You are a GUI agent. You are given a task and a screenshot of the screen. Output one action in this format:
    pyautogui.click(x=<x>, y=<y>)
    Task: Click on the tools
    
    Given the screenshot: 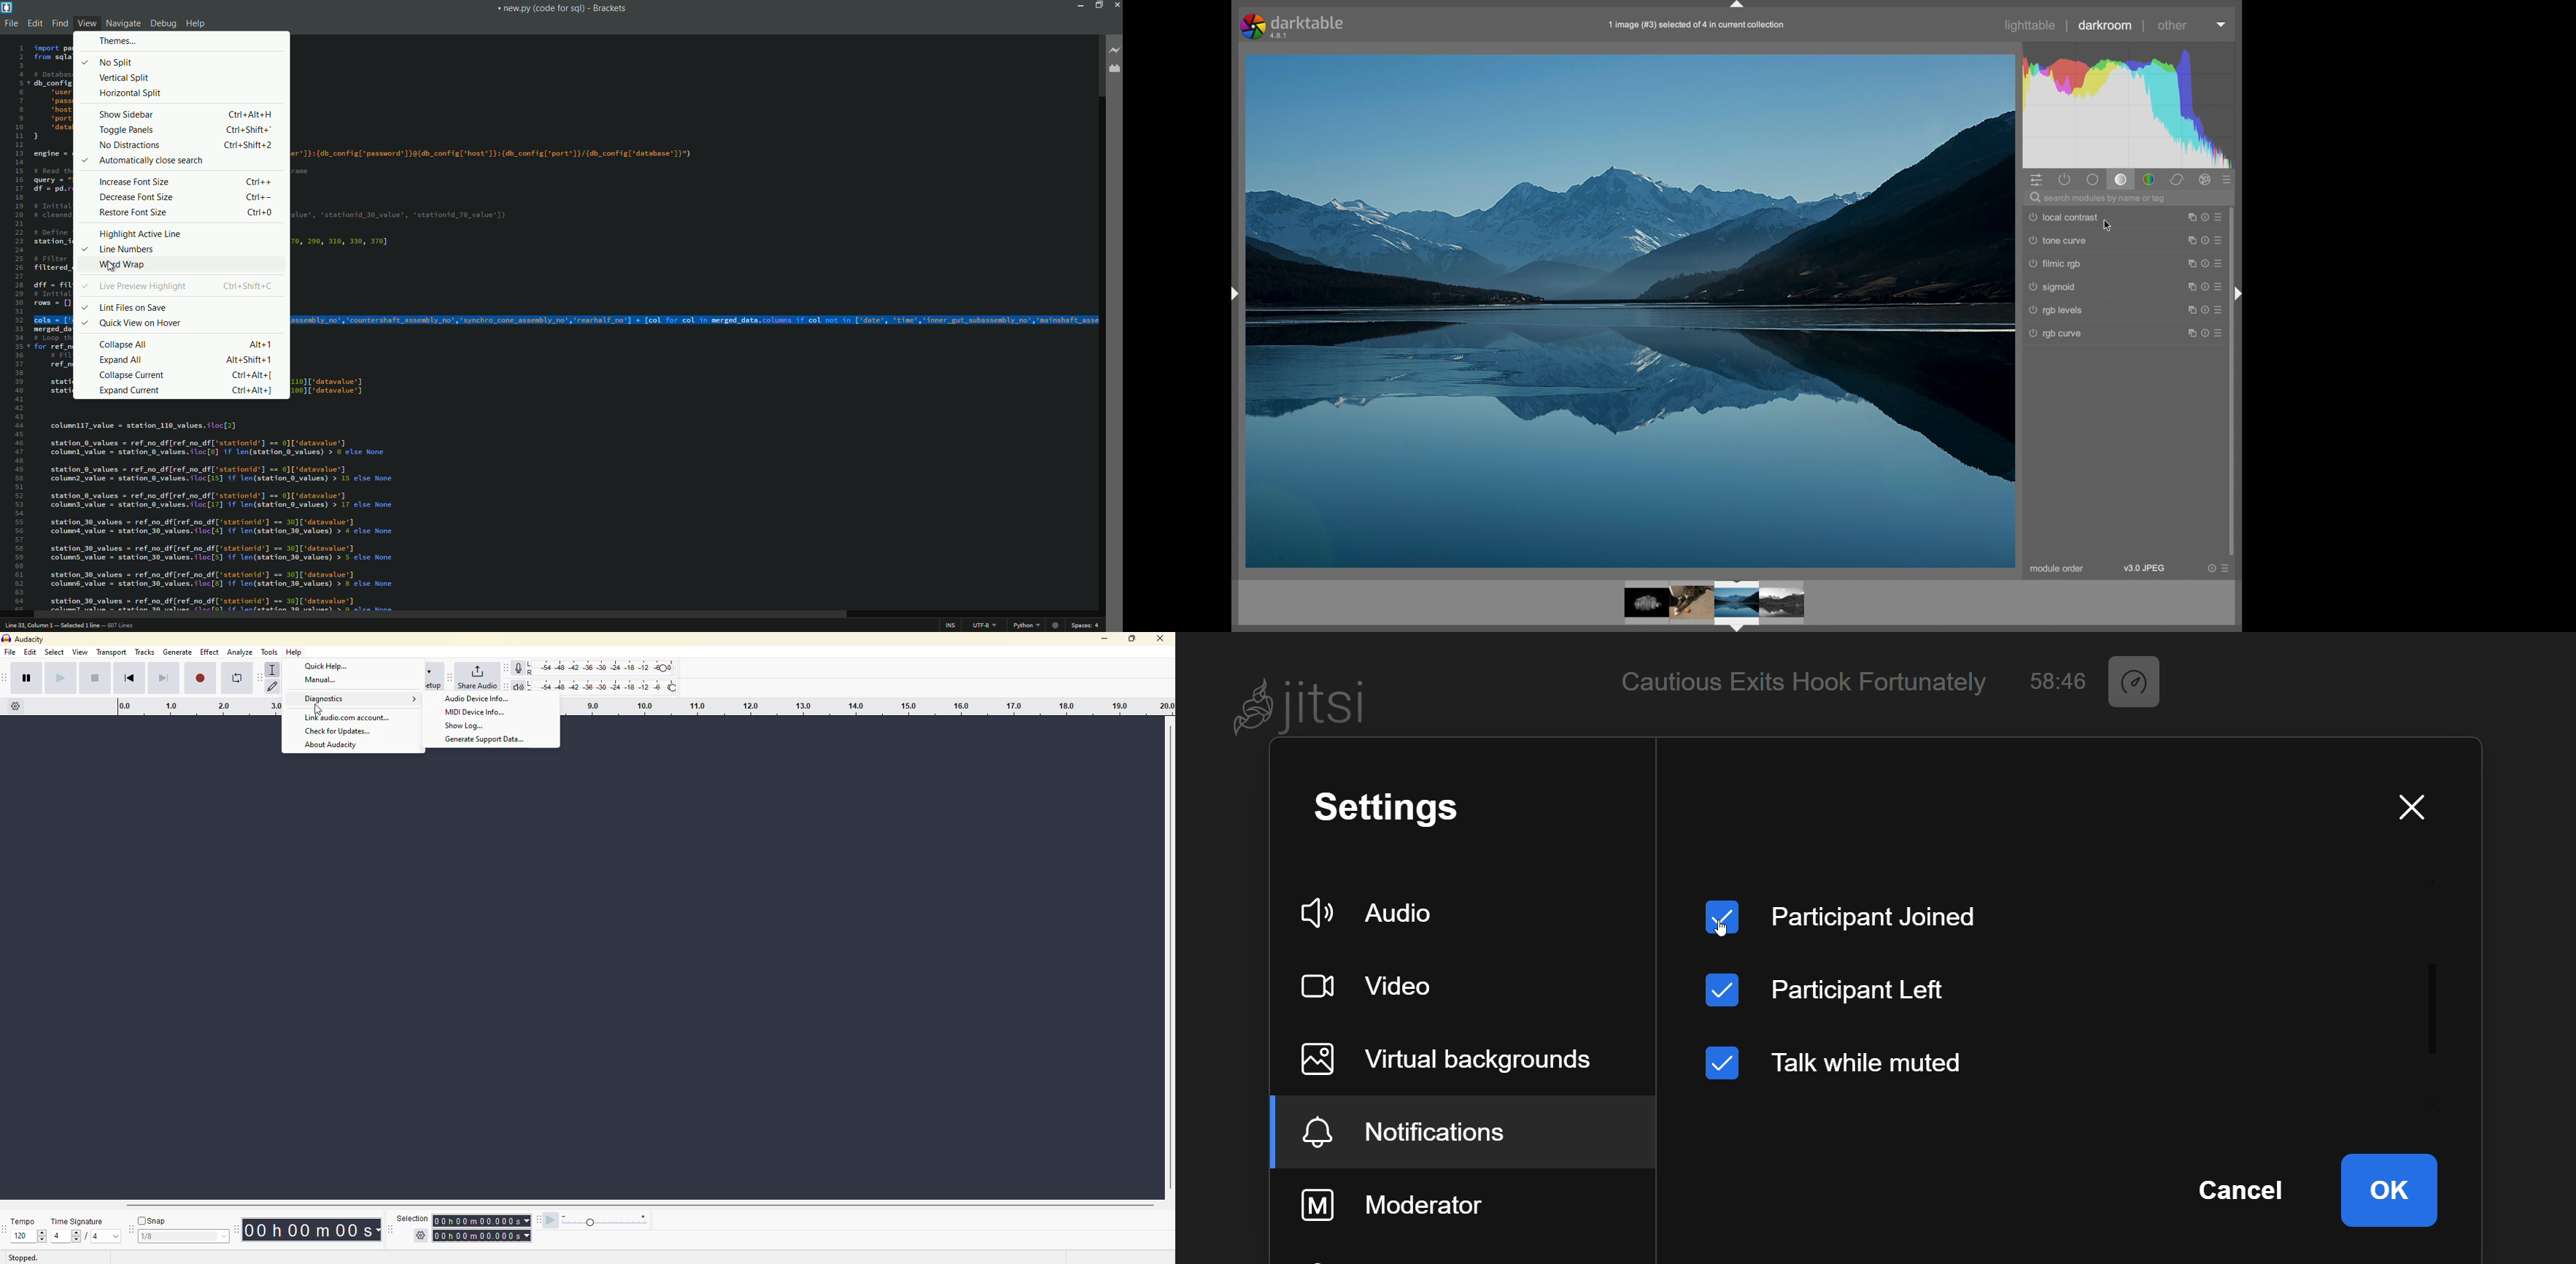 What is the action you would take?
    pyautogui.click(x=272, y=650)
    